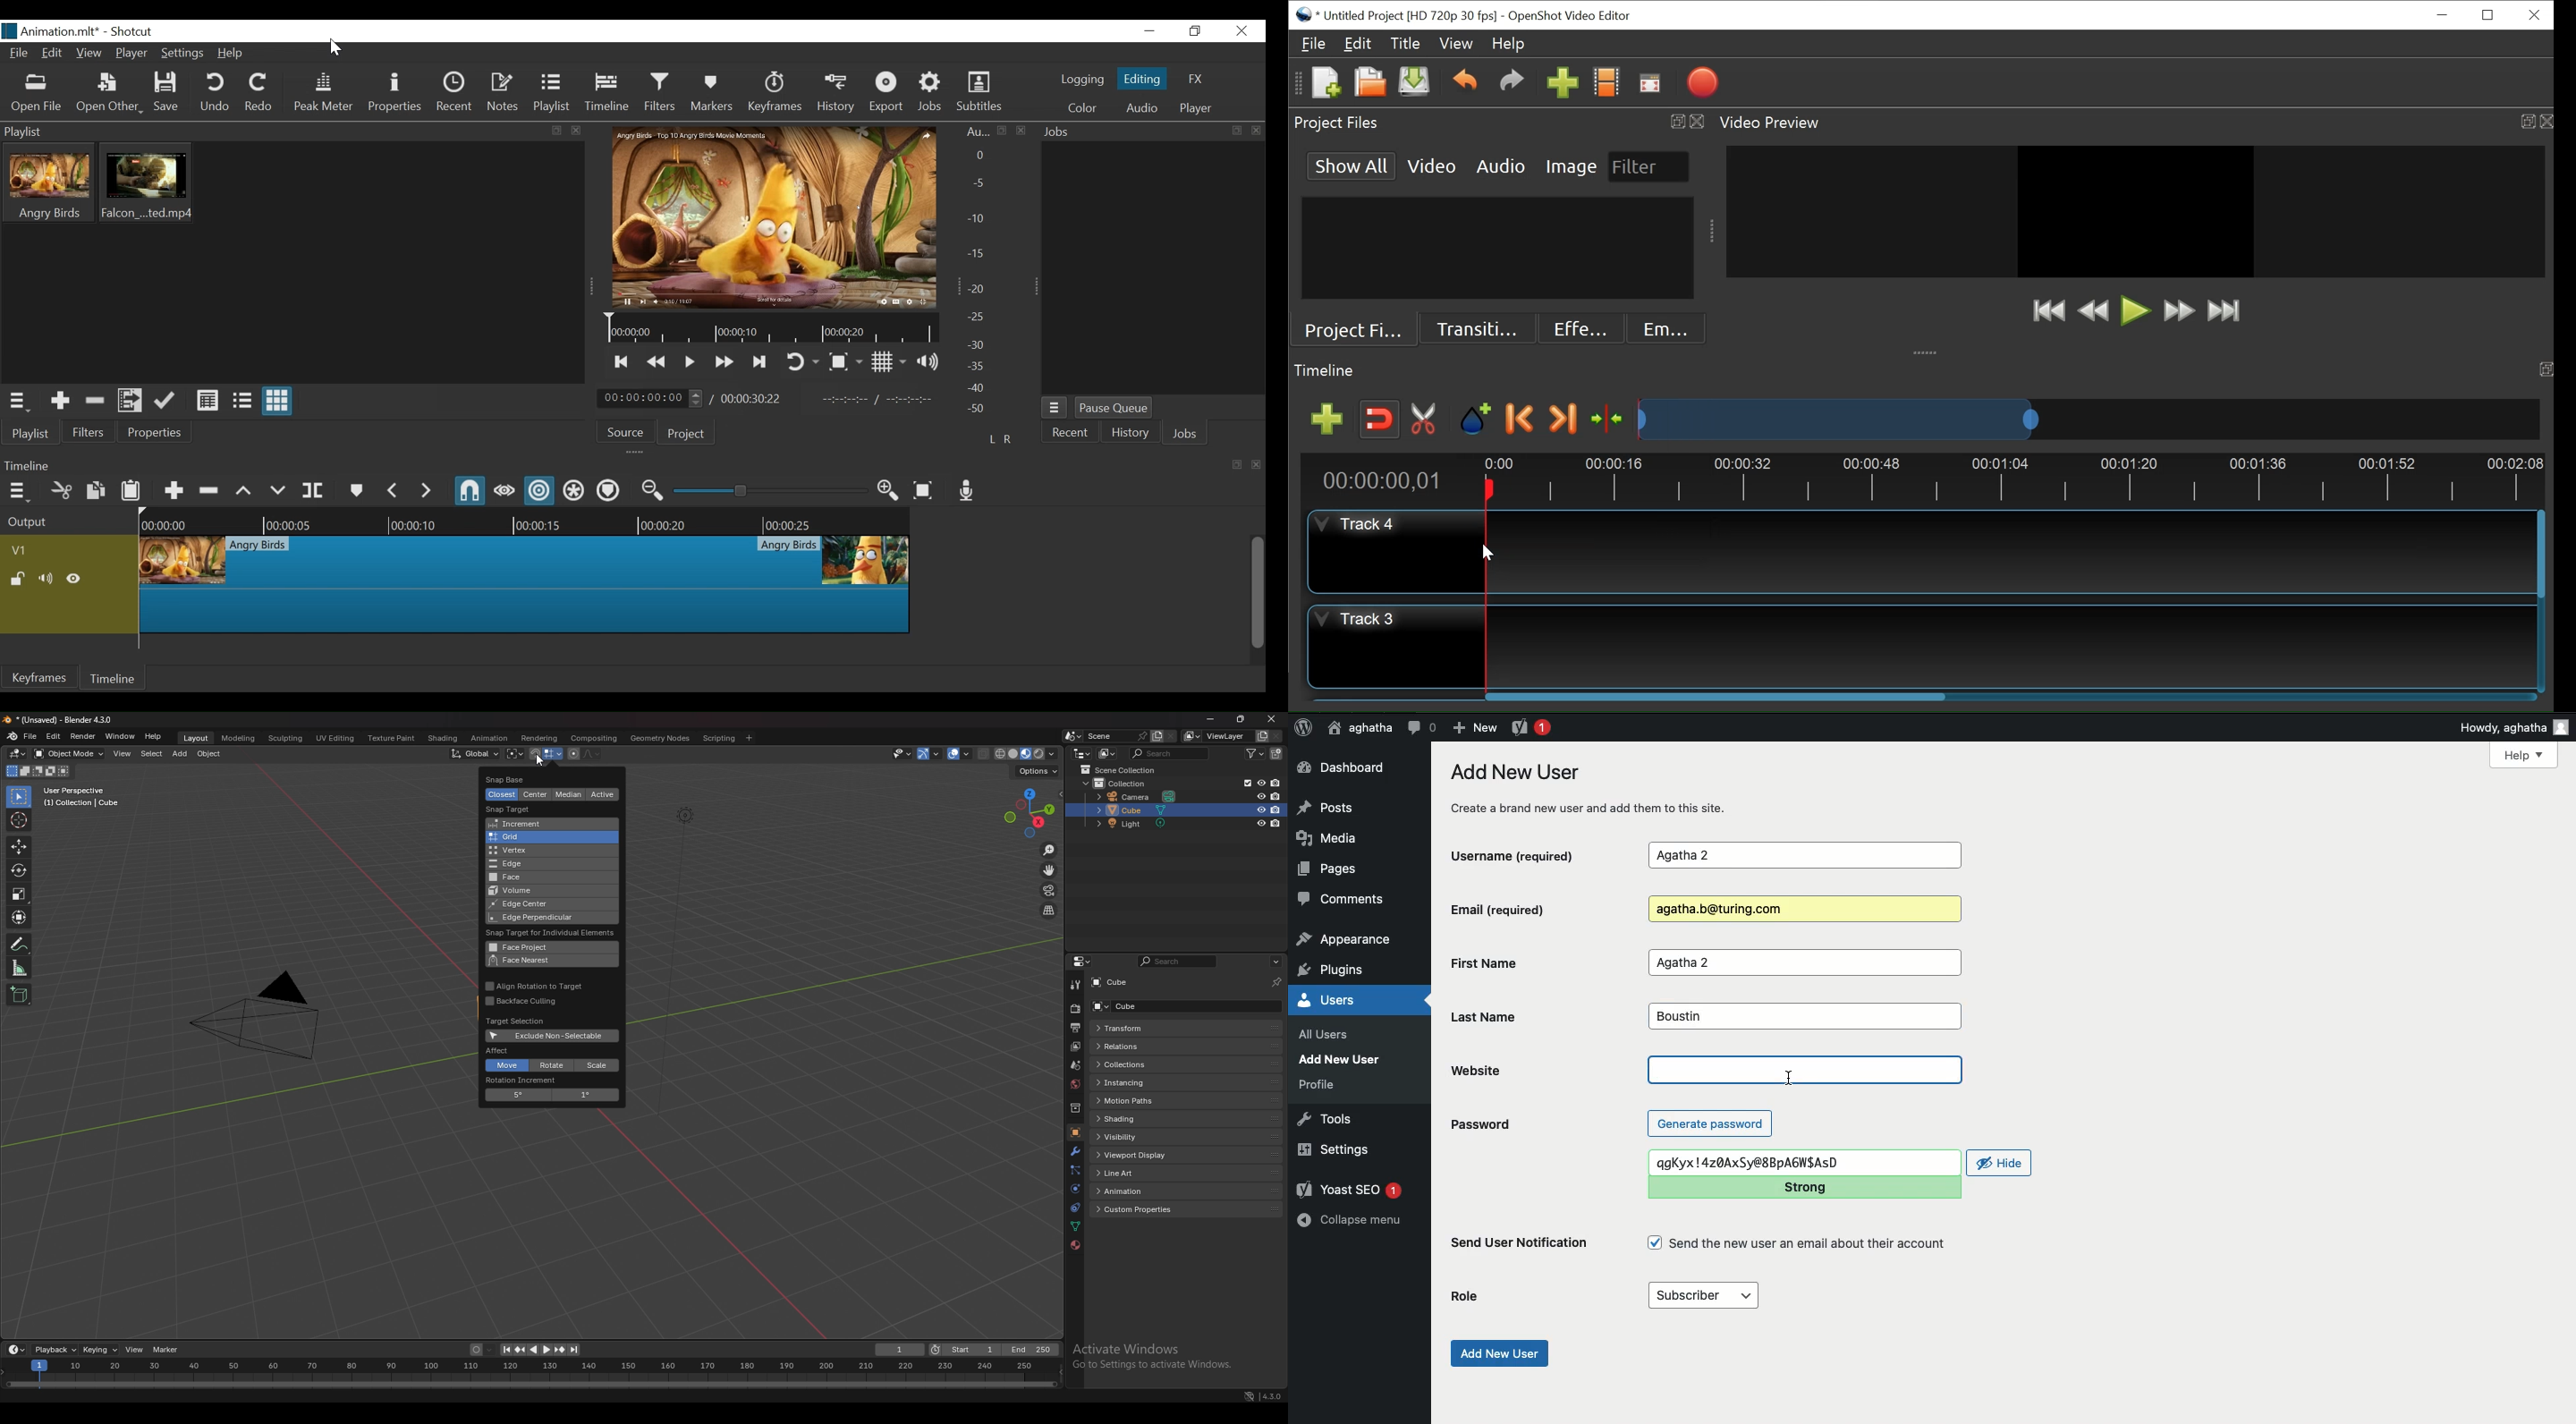 The height and width of the screenshot is (1428, 2576). I want to click on Overwrite, so click(278, 488).